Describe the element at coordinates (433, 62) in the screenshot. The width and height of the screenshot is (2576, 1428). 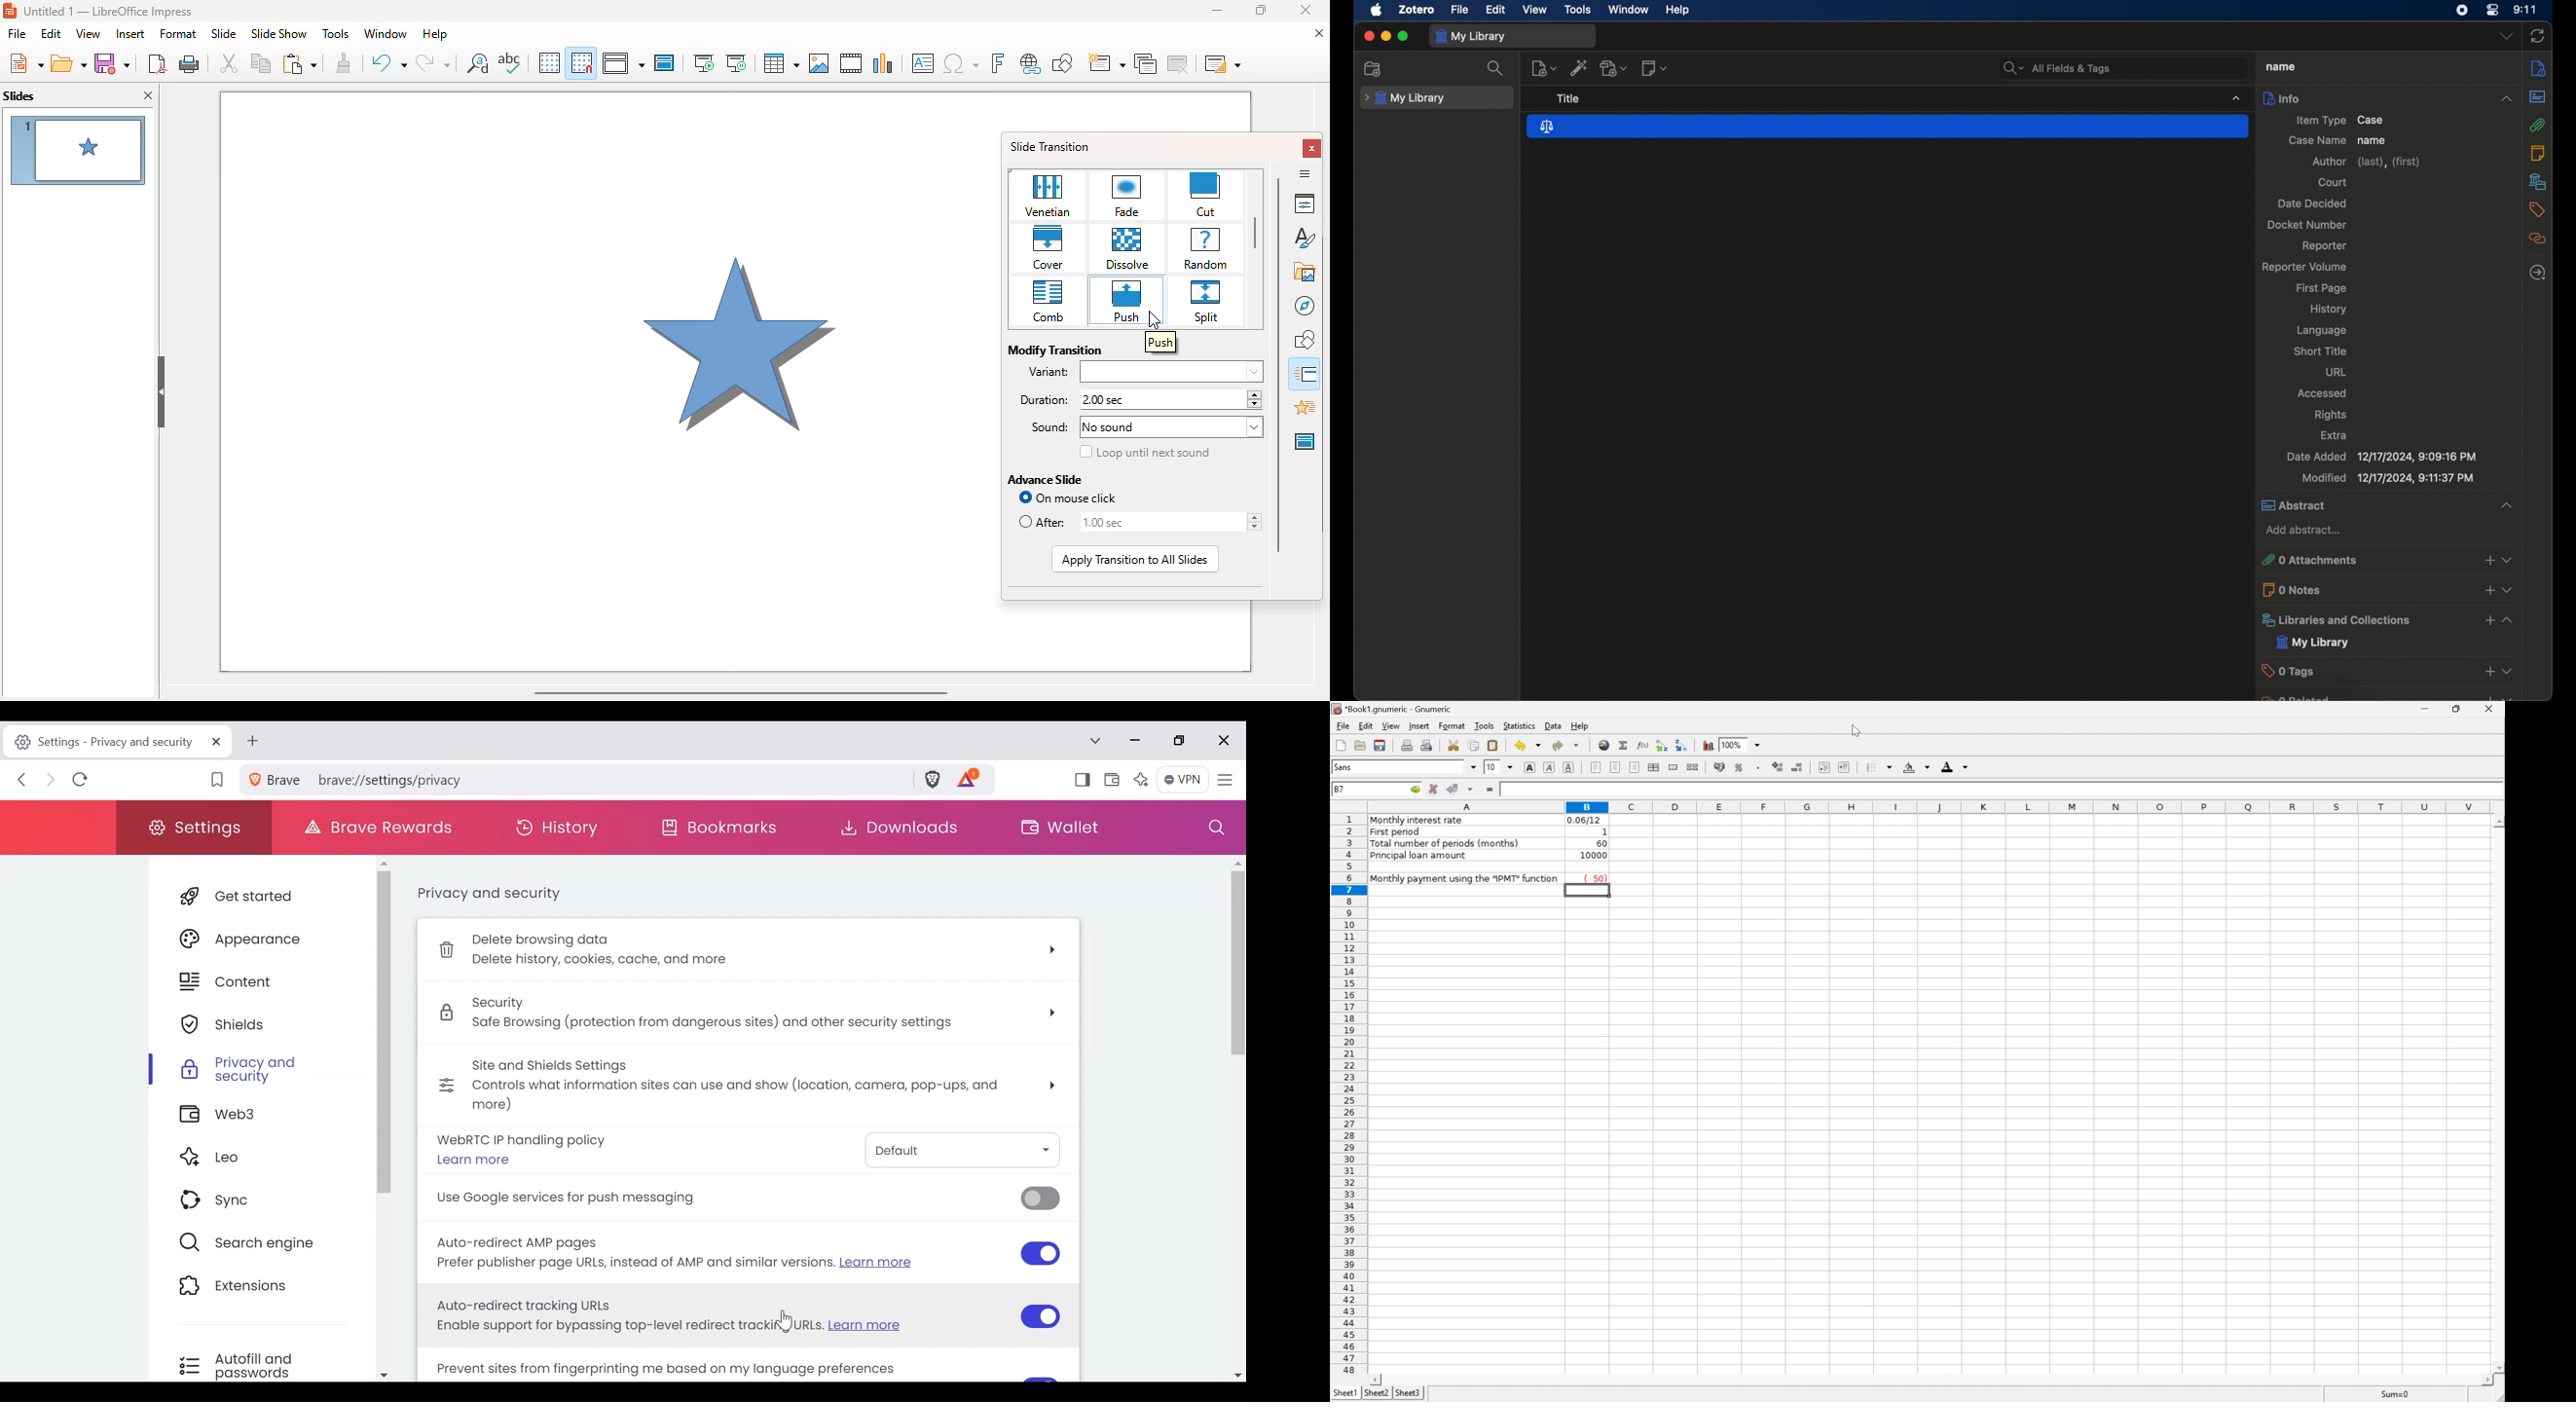
I see `redo` at that location.